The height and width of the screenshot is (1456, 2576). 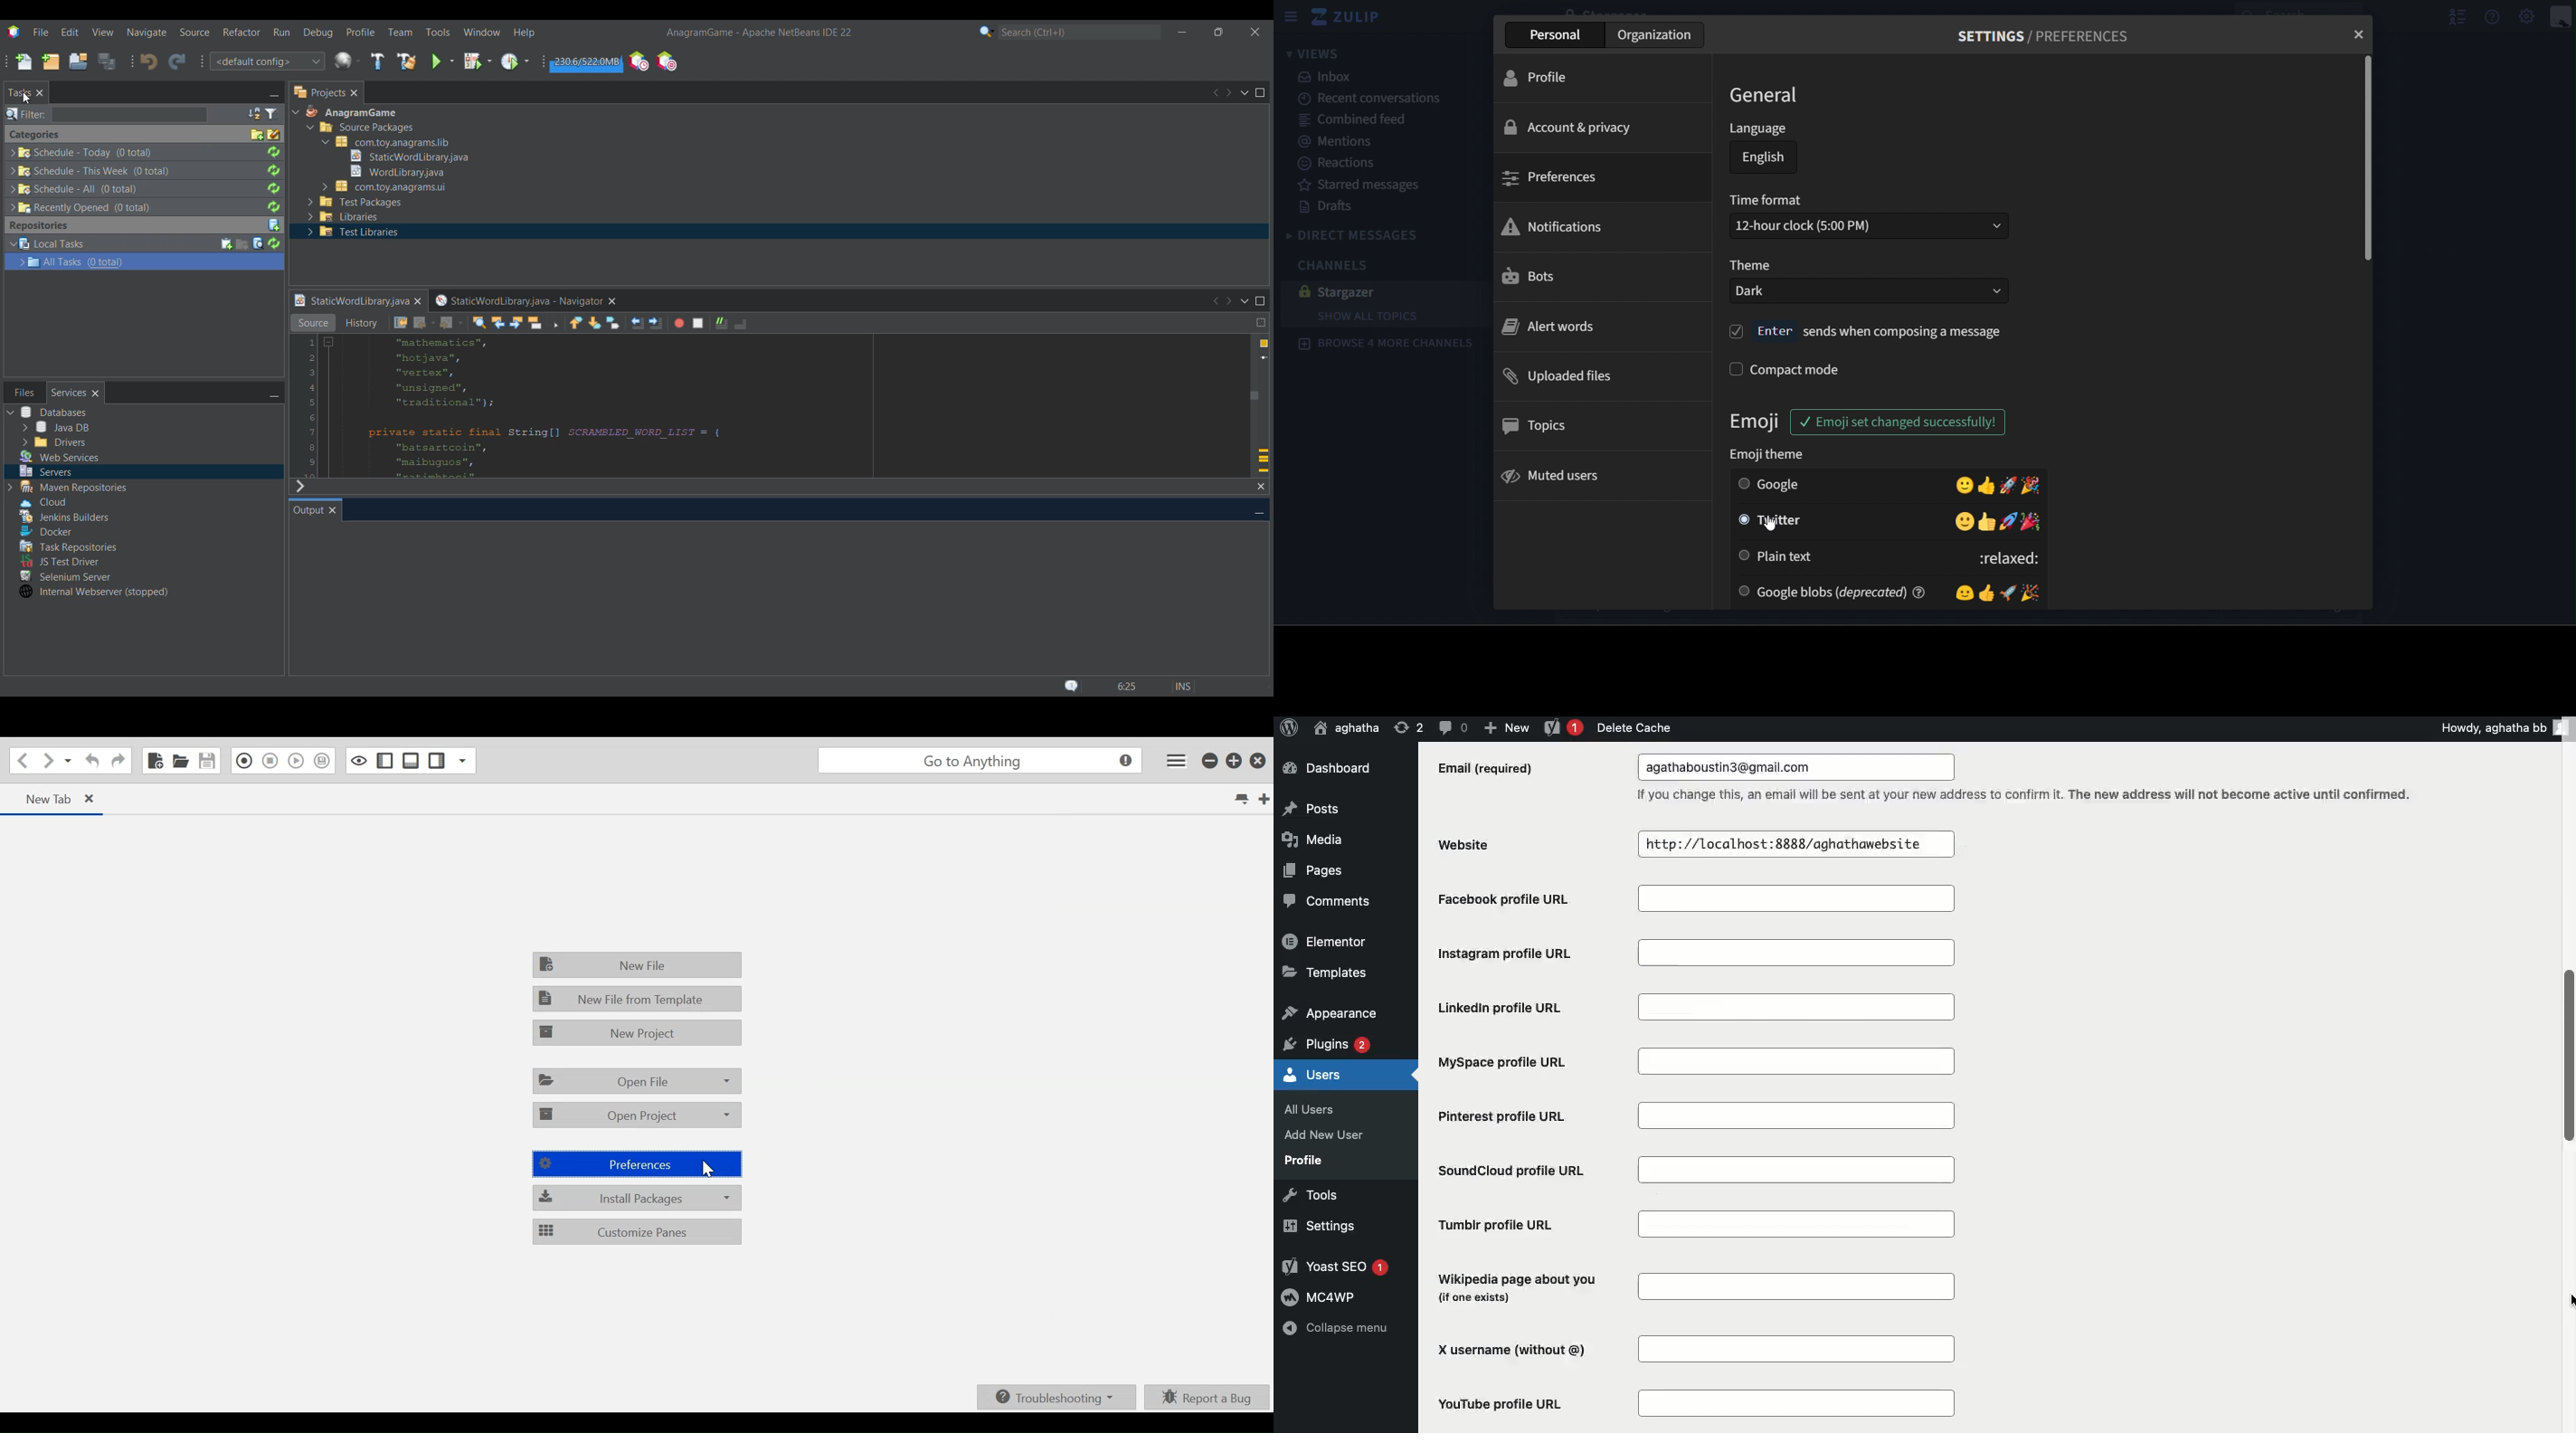 What do you see at coordinates (1689, 1116) in the screenshot?
I see `Pinterest profile URL` at bounding box center [1689, 1116].